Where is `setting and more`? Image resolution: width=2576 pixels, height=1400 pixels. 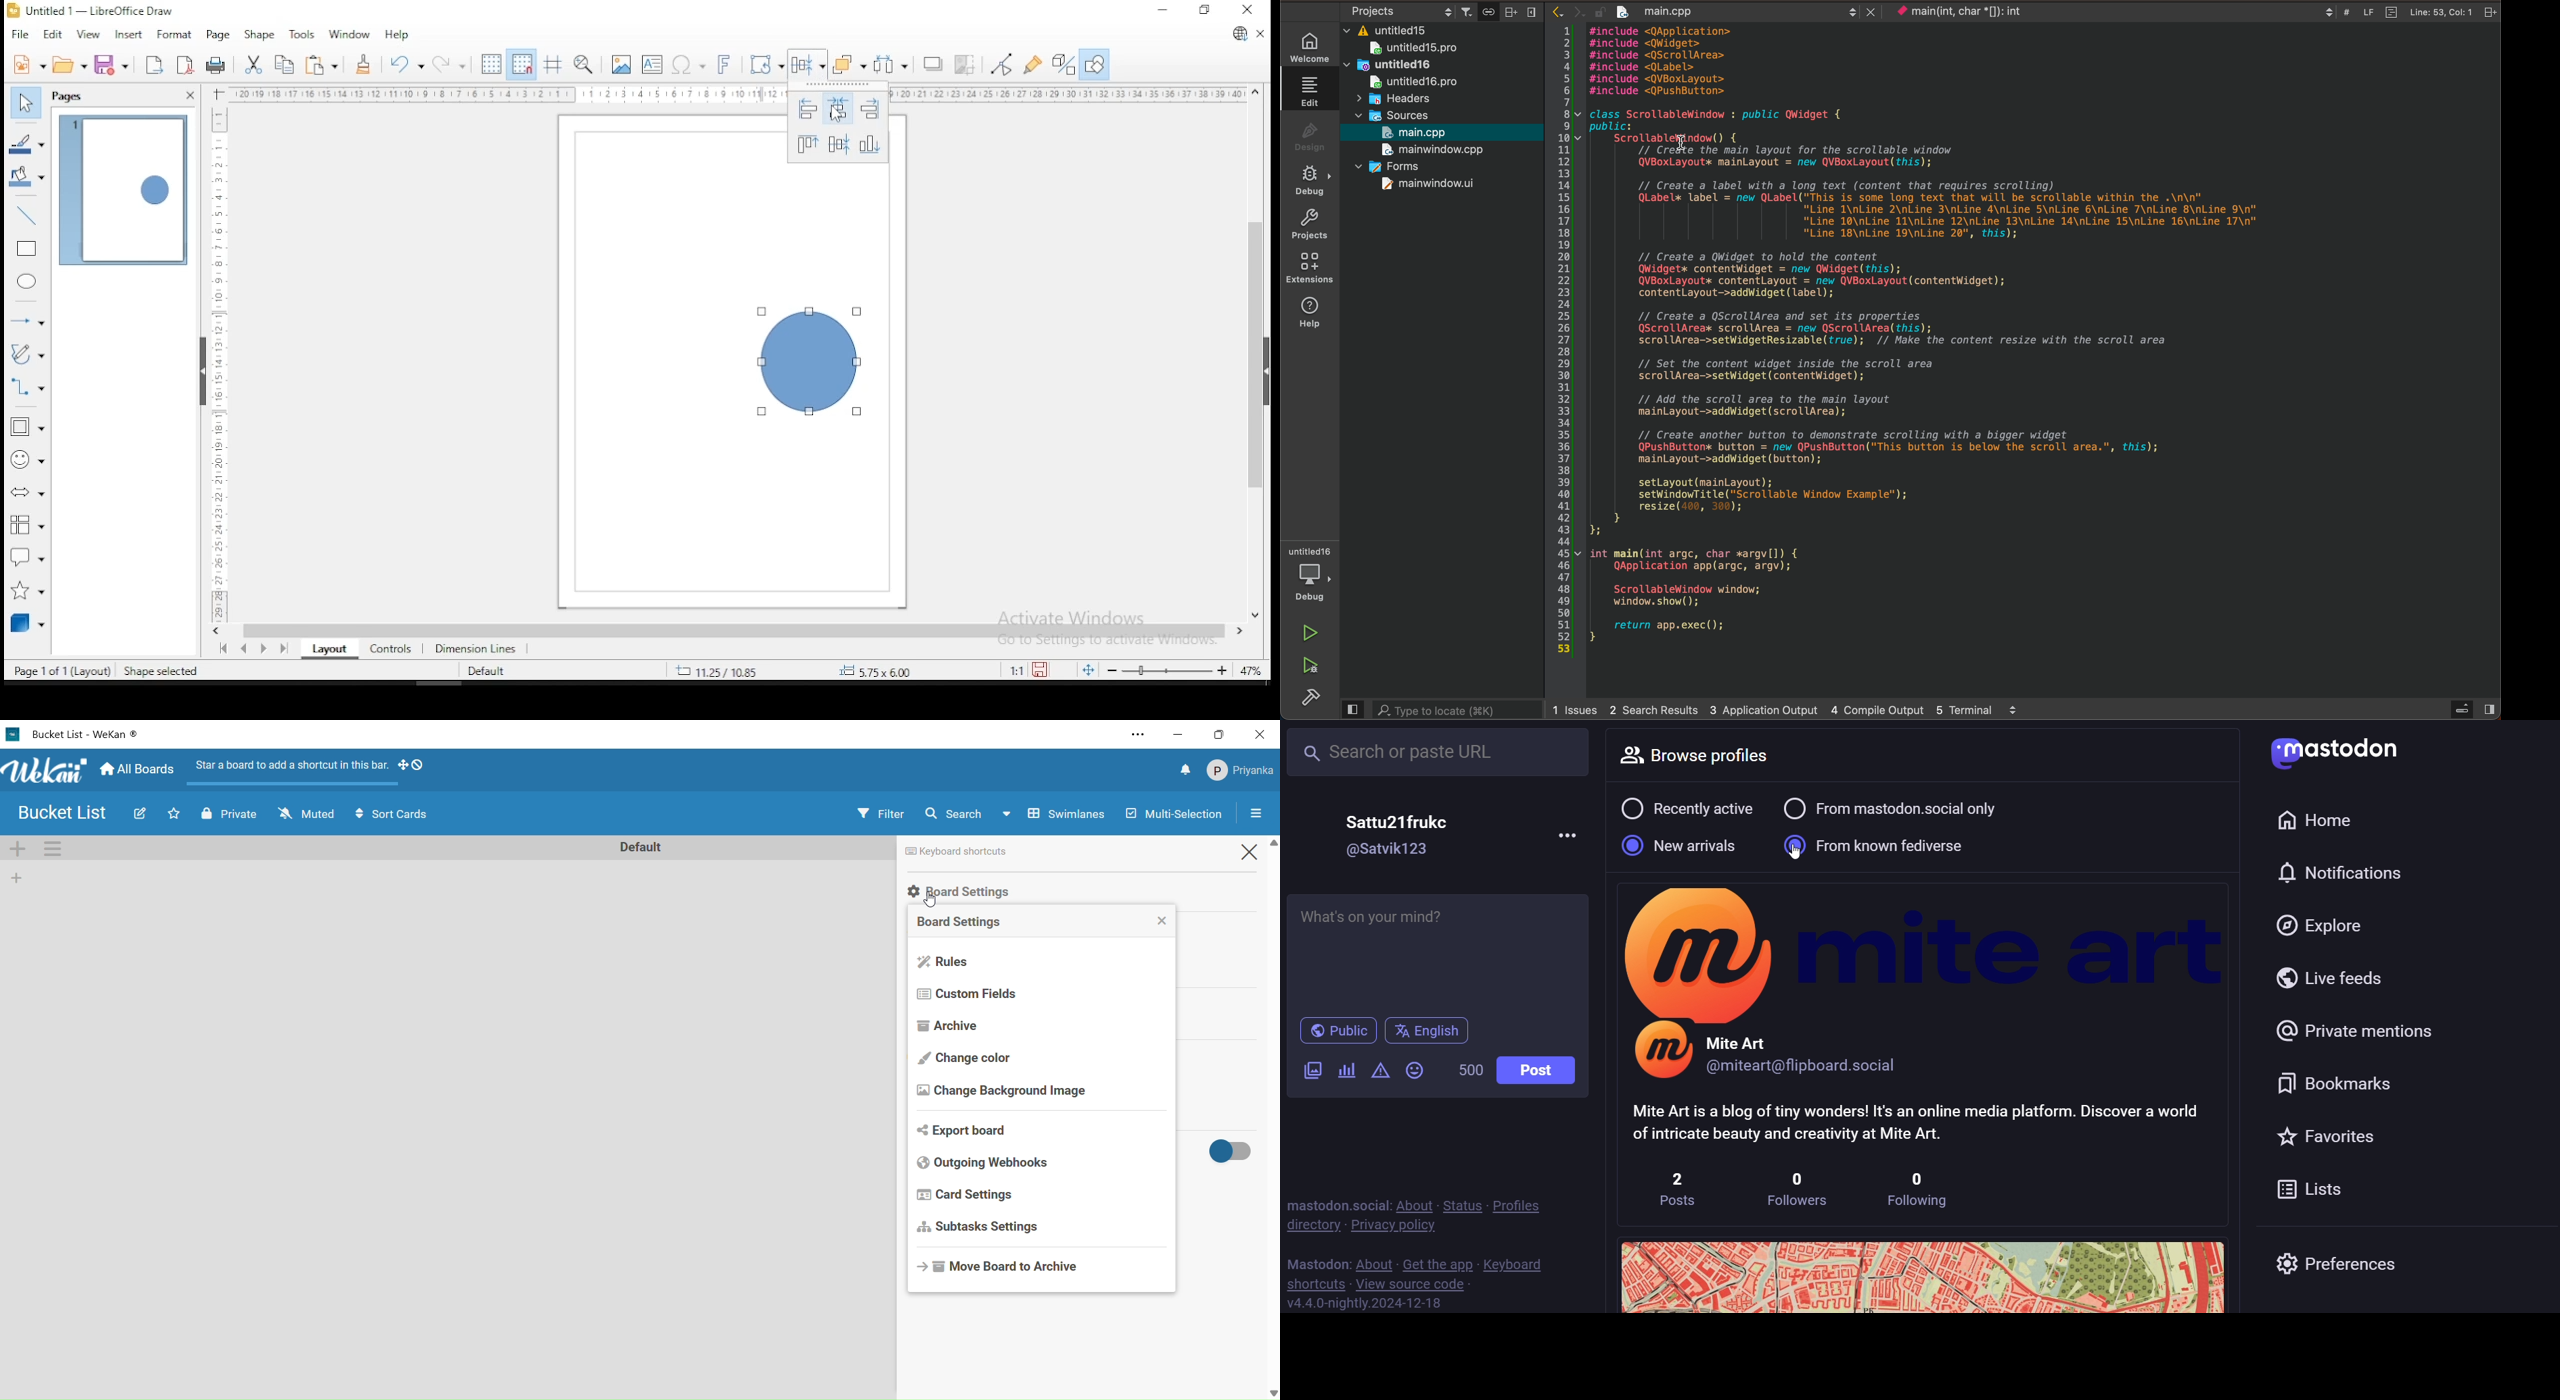 setting and more is located at coordinates (1138, 736).